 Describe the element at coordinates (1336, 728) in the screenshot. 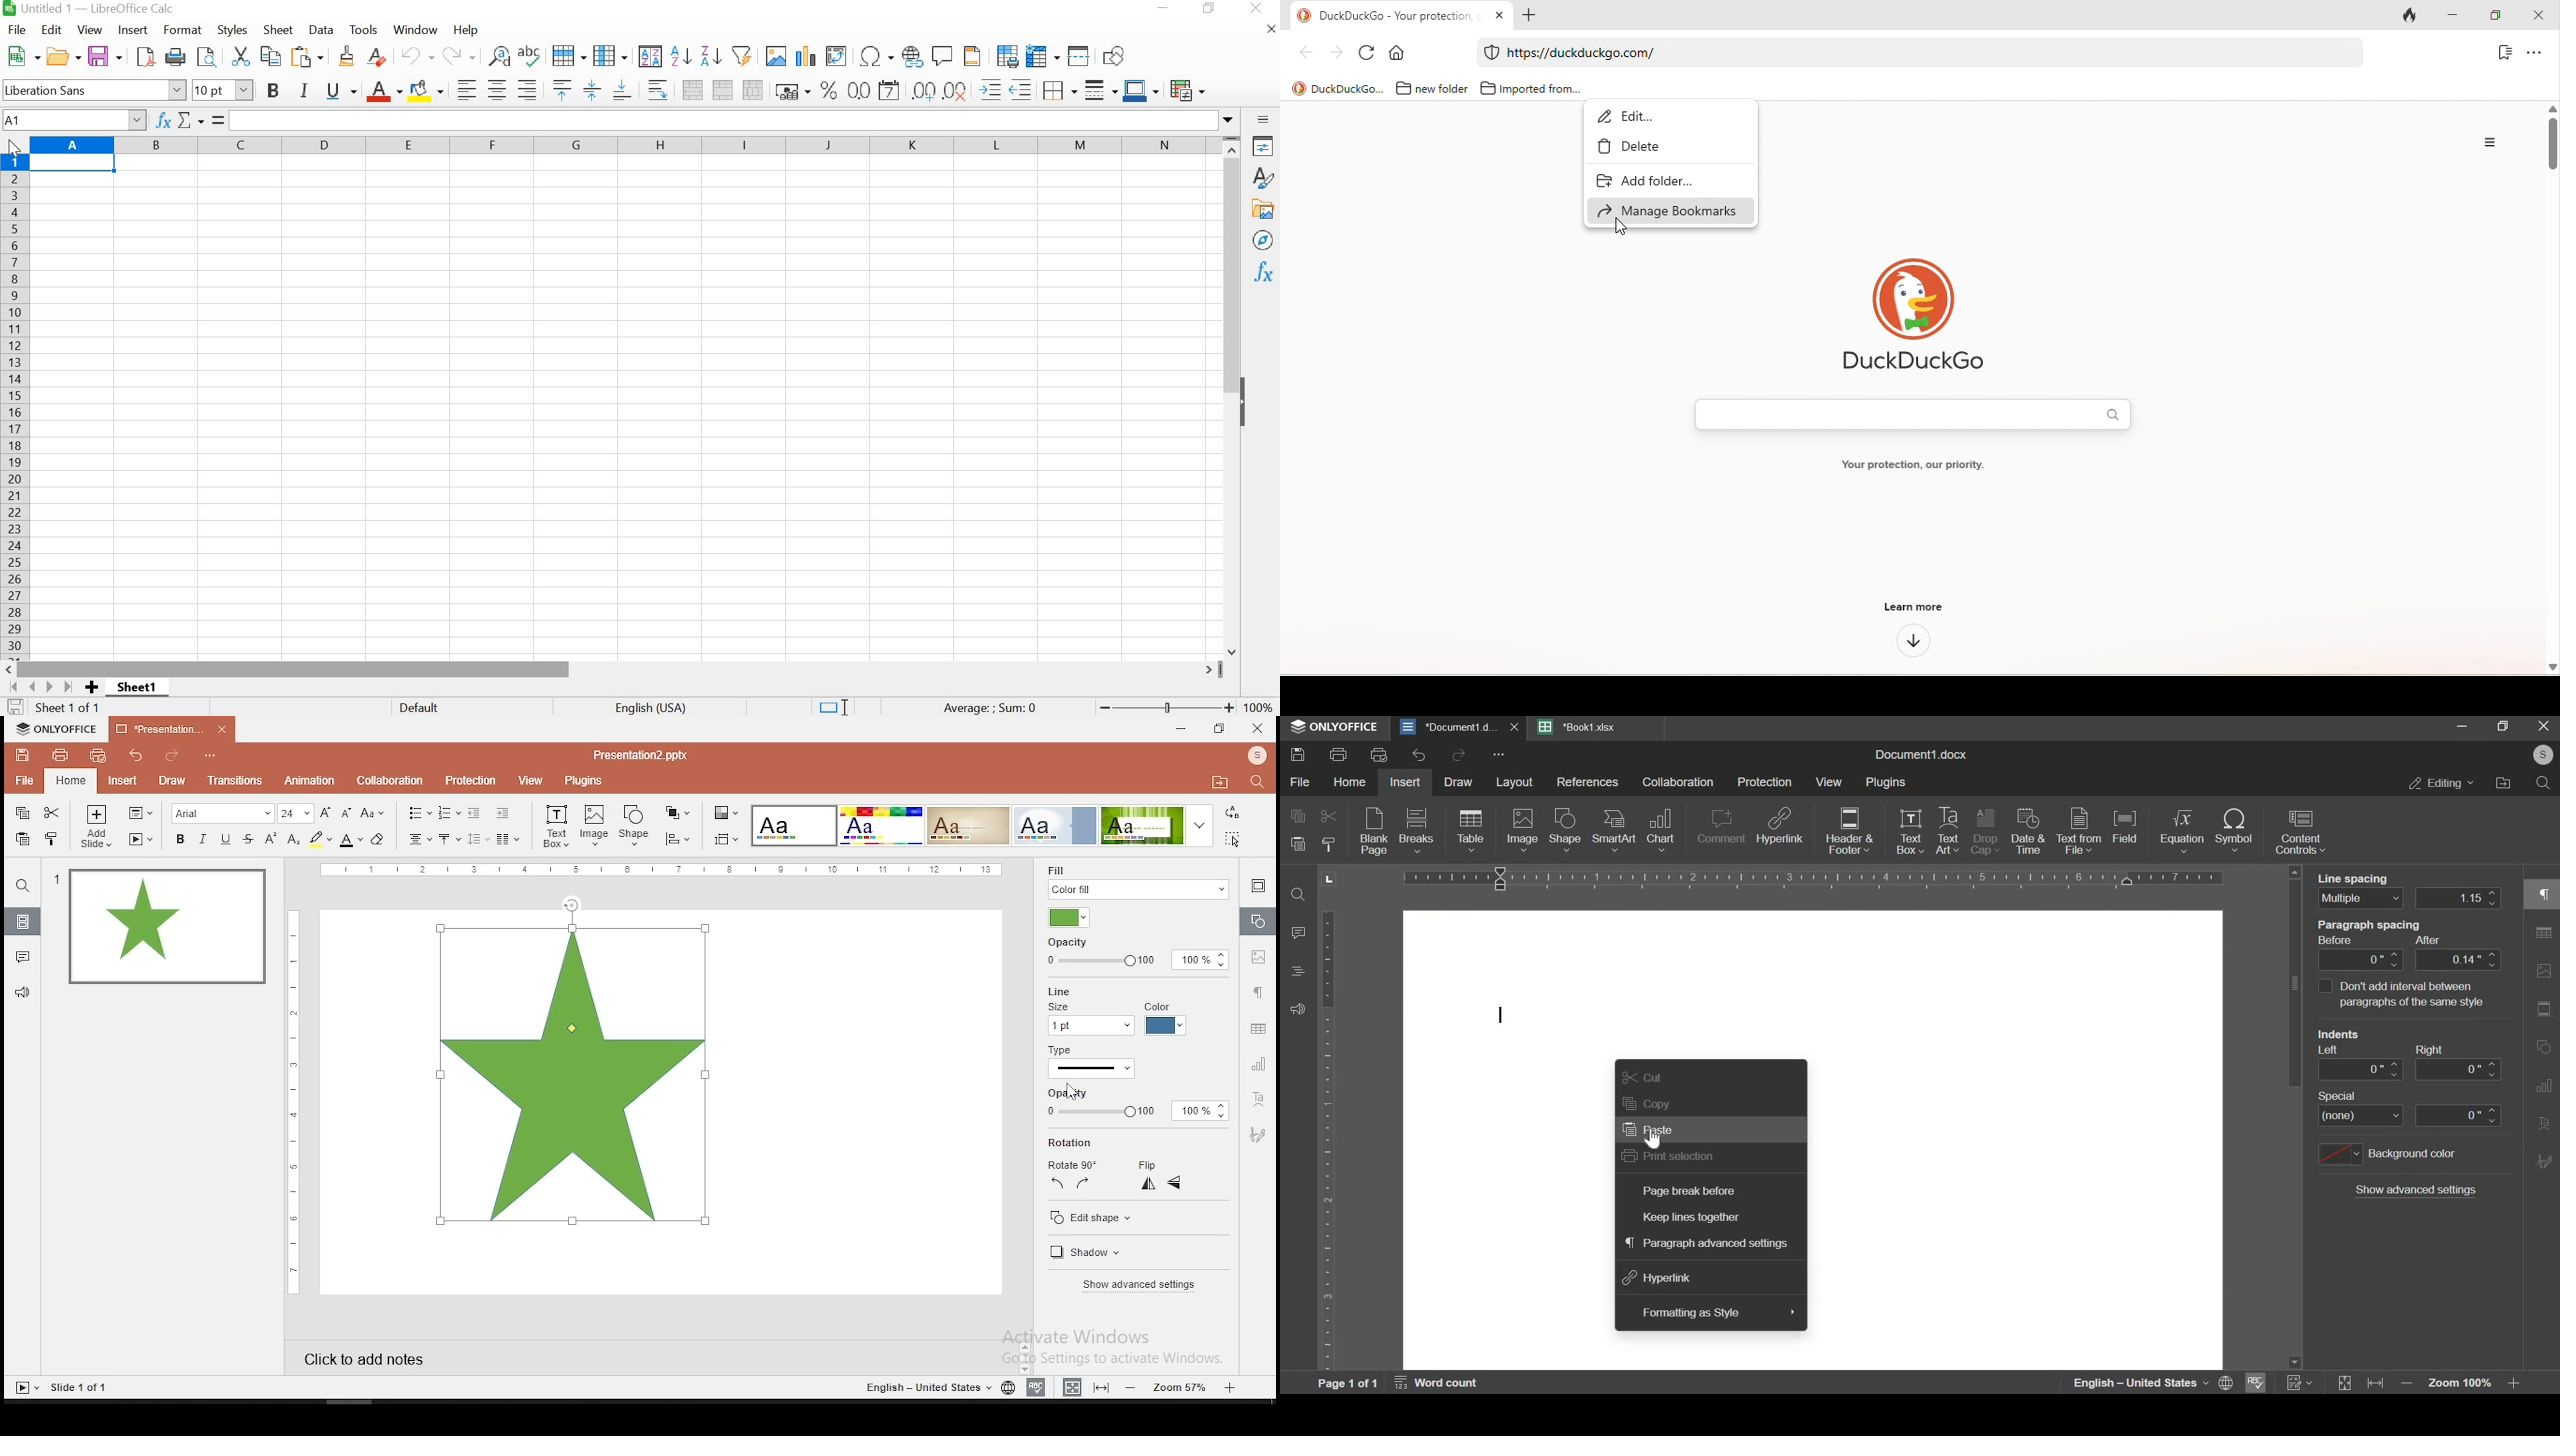

I see `ONLYOFFICE` at that location.